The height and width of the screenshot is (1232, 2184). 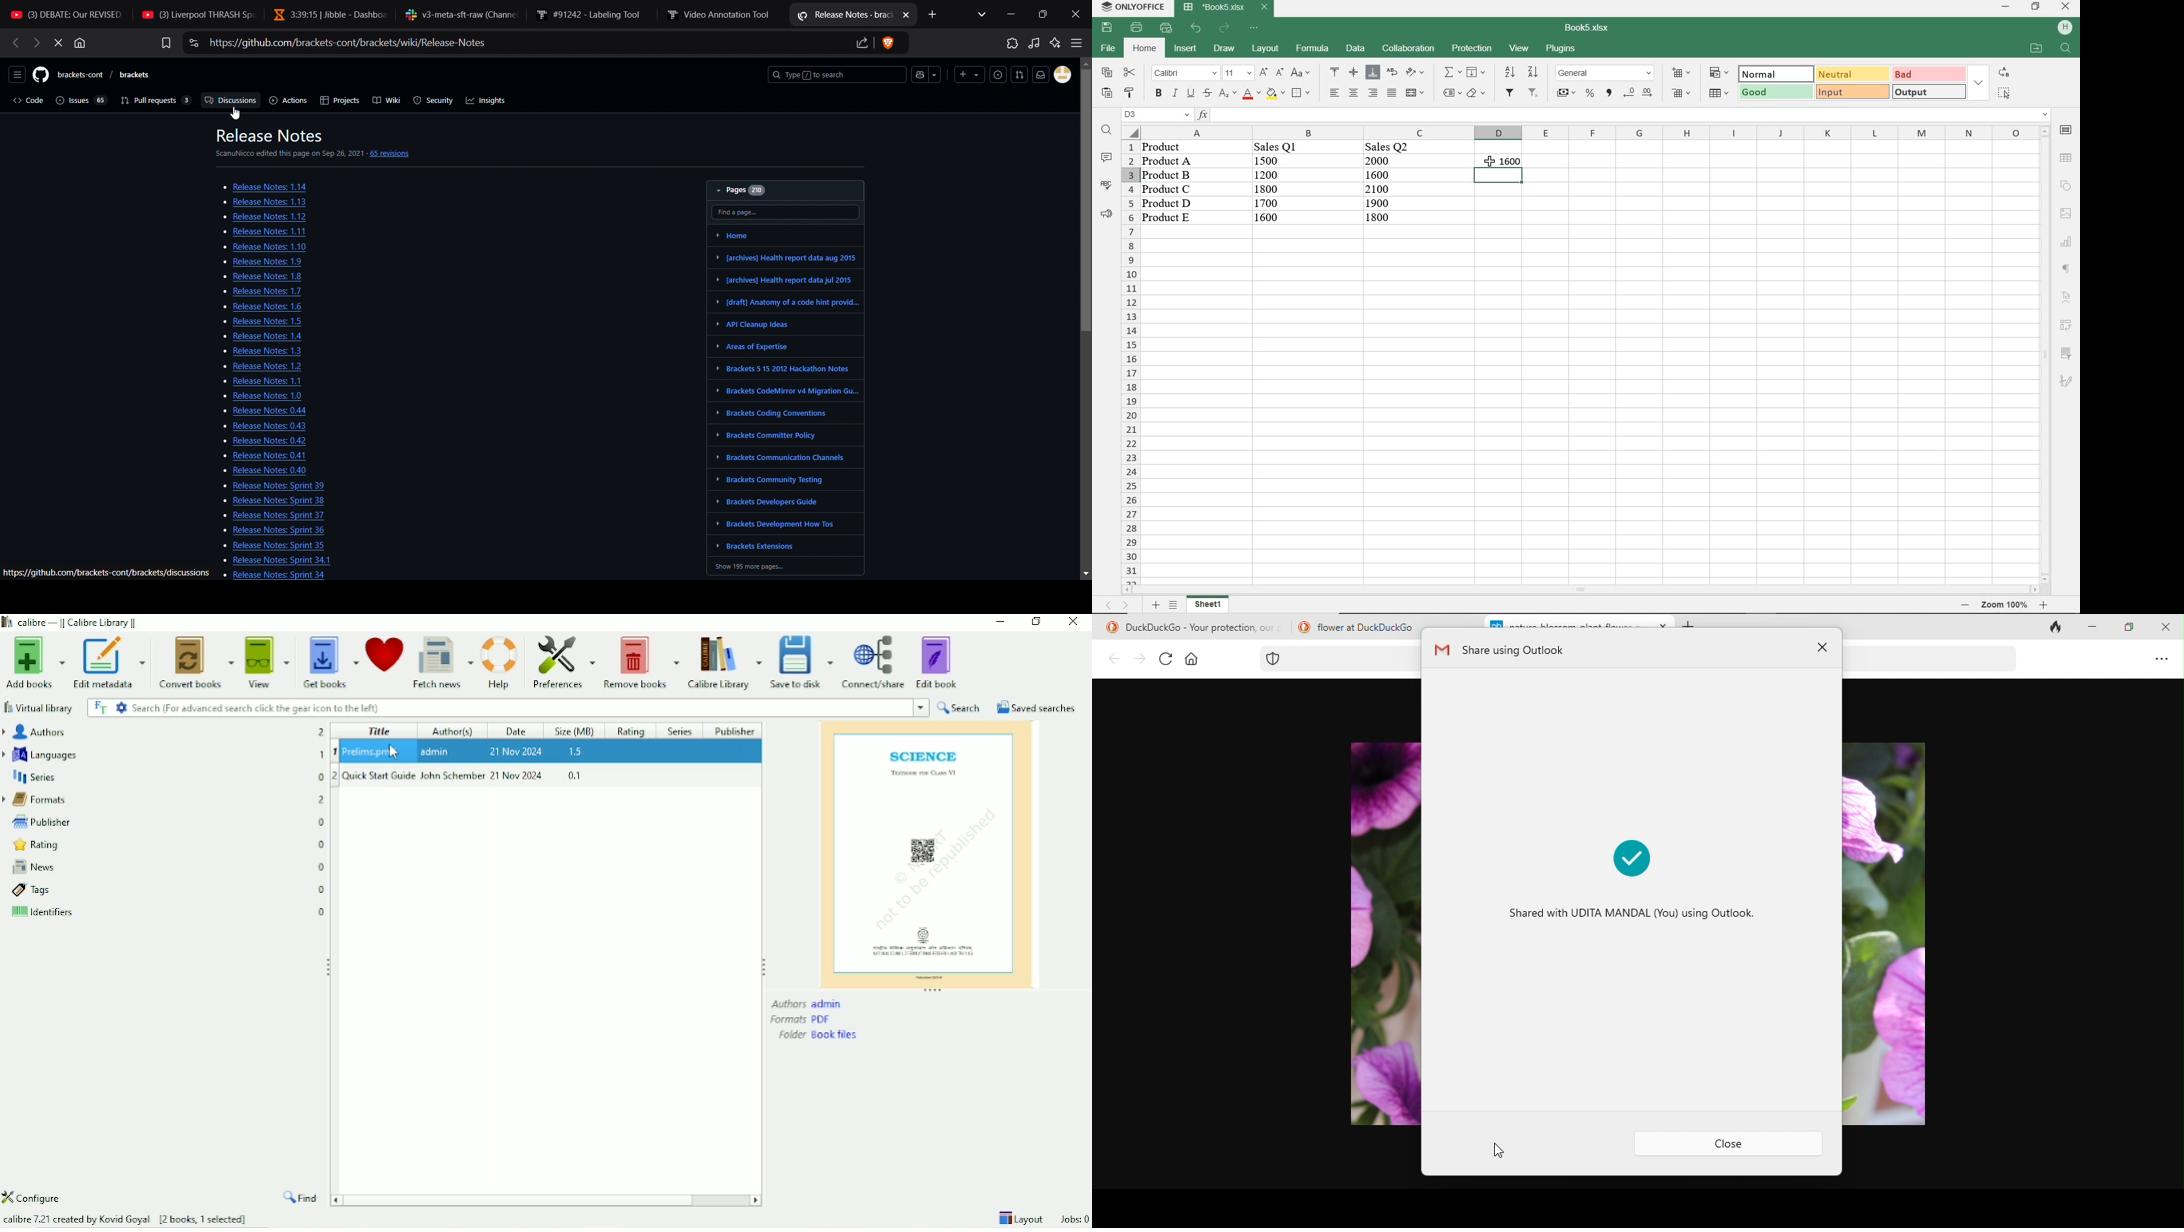 What do you see at coordinates (1106, 26) in the screenshot?
I see `save` at bounding box center [1106, 26].